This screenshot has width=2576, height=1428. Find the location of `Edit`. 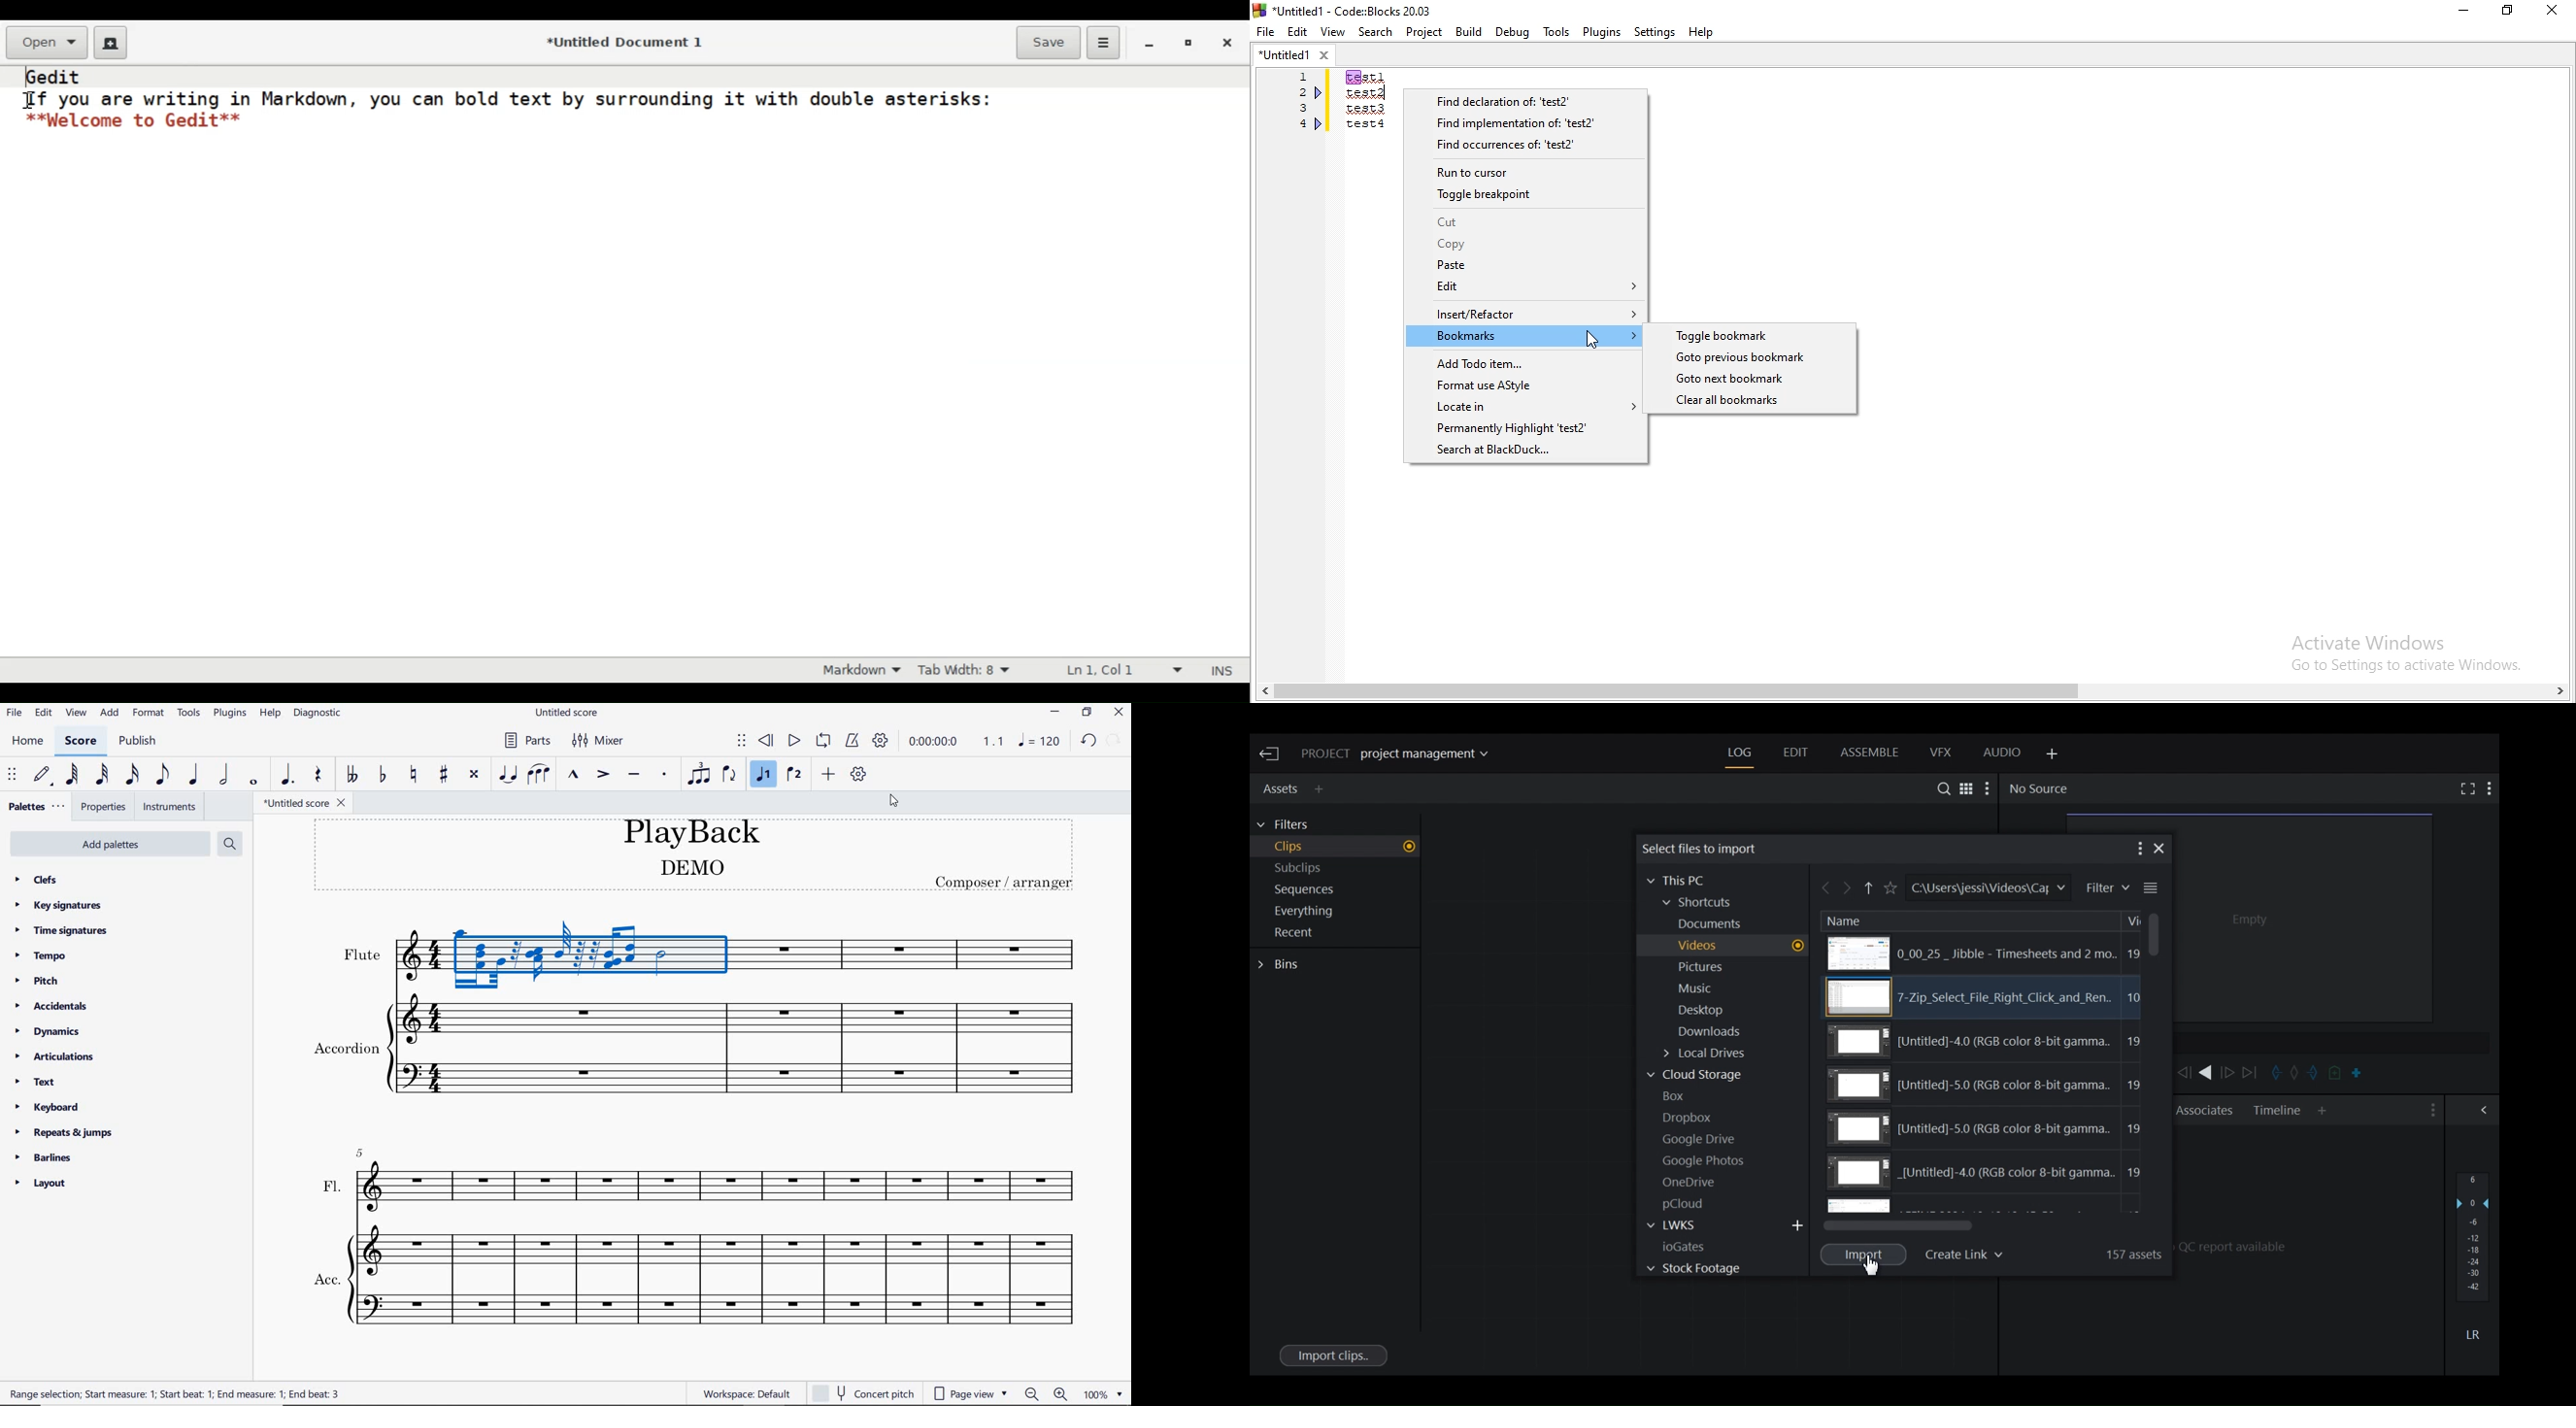

Edit is located at coordinates (1523, 287).